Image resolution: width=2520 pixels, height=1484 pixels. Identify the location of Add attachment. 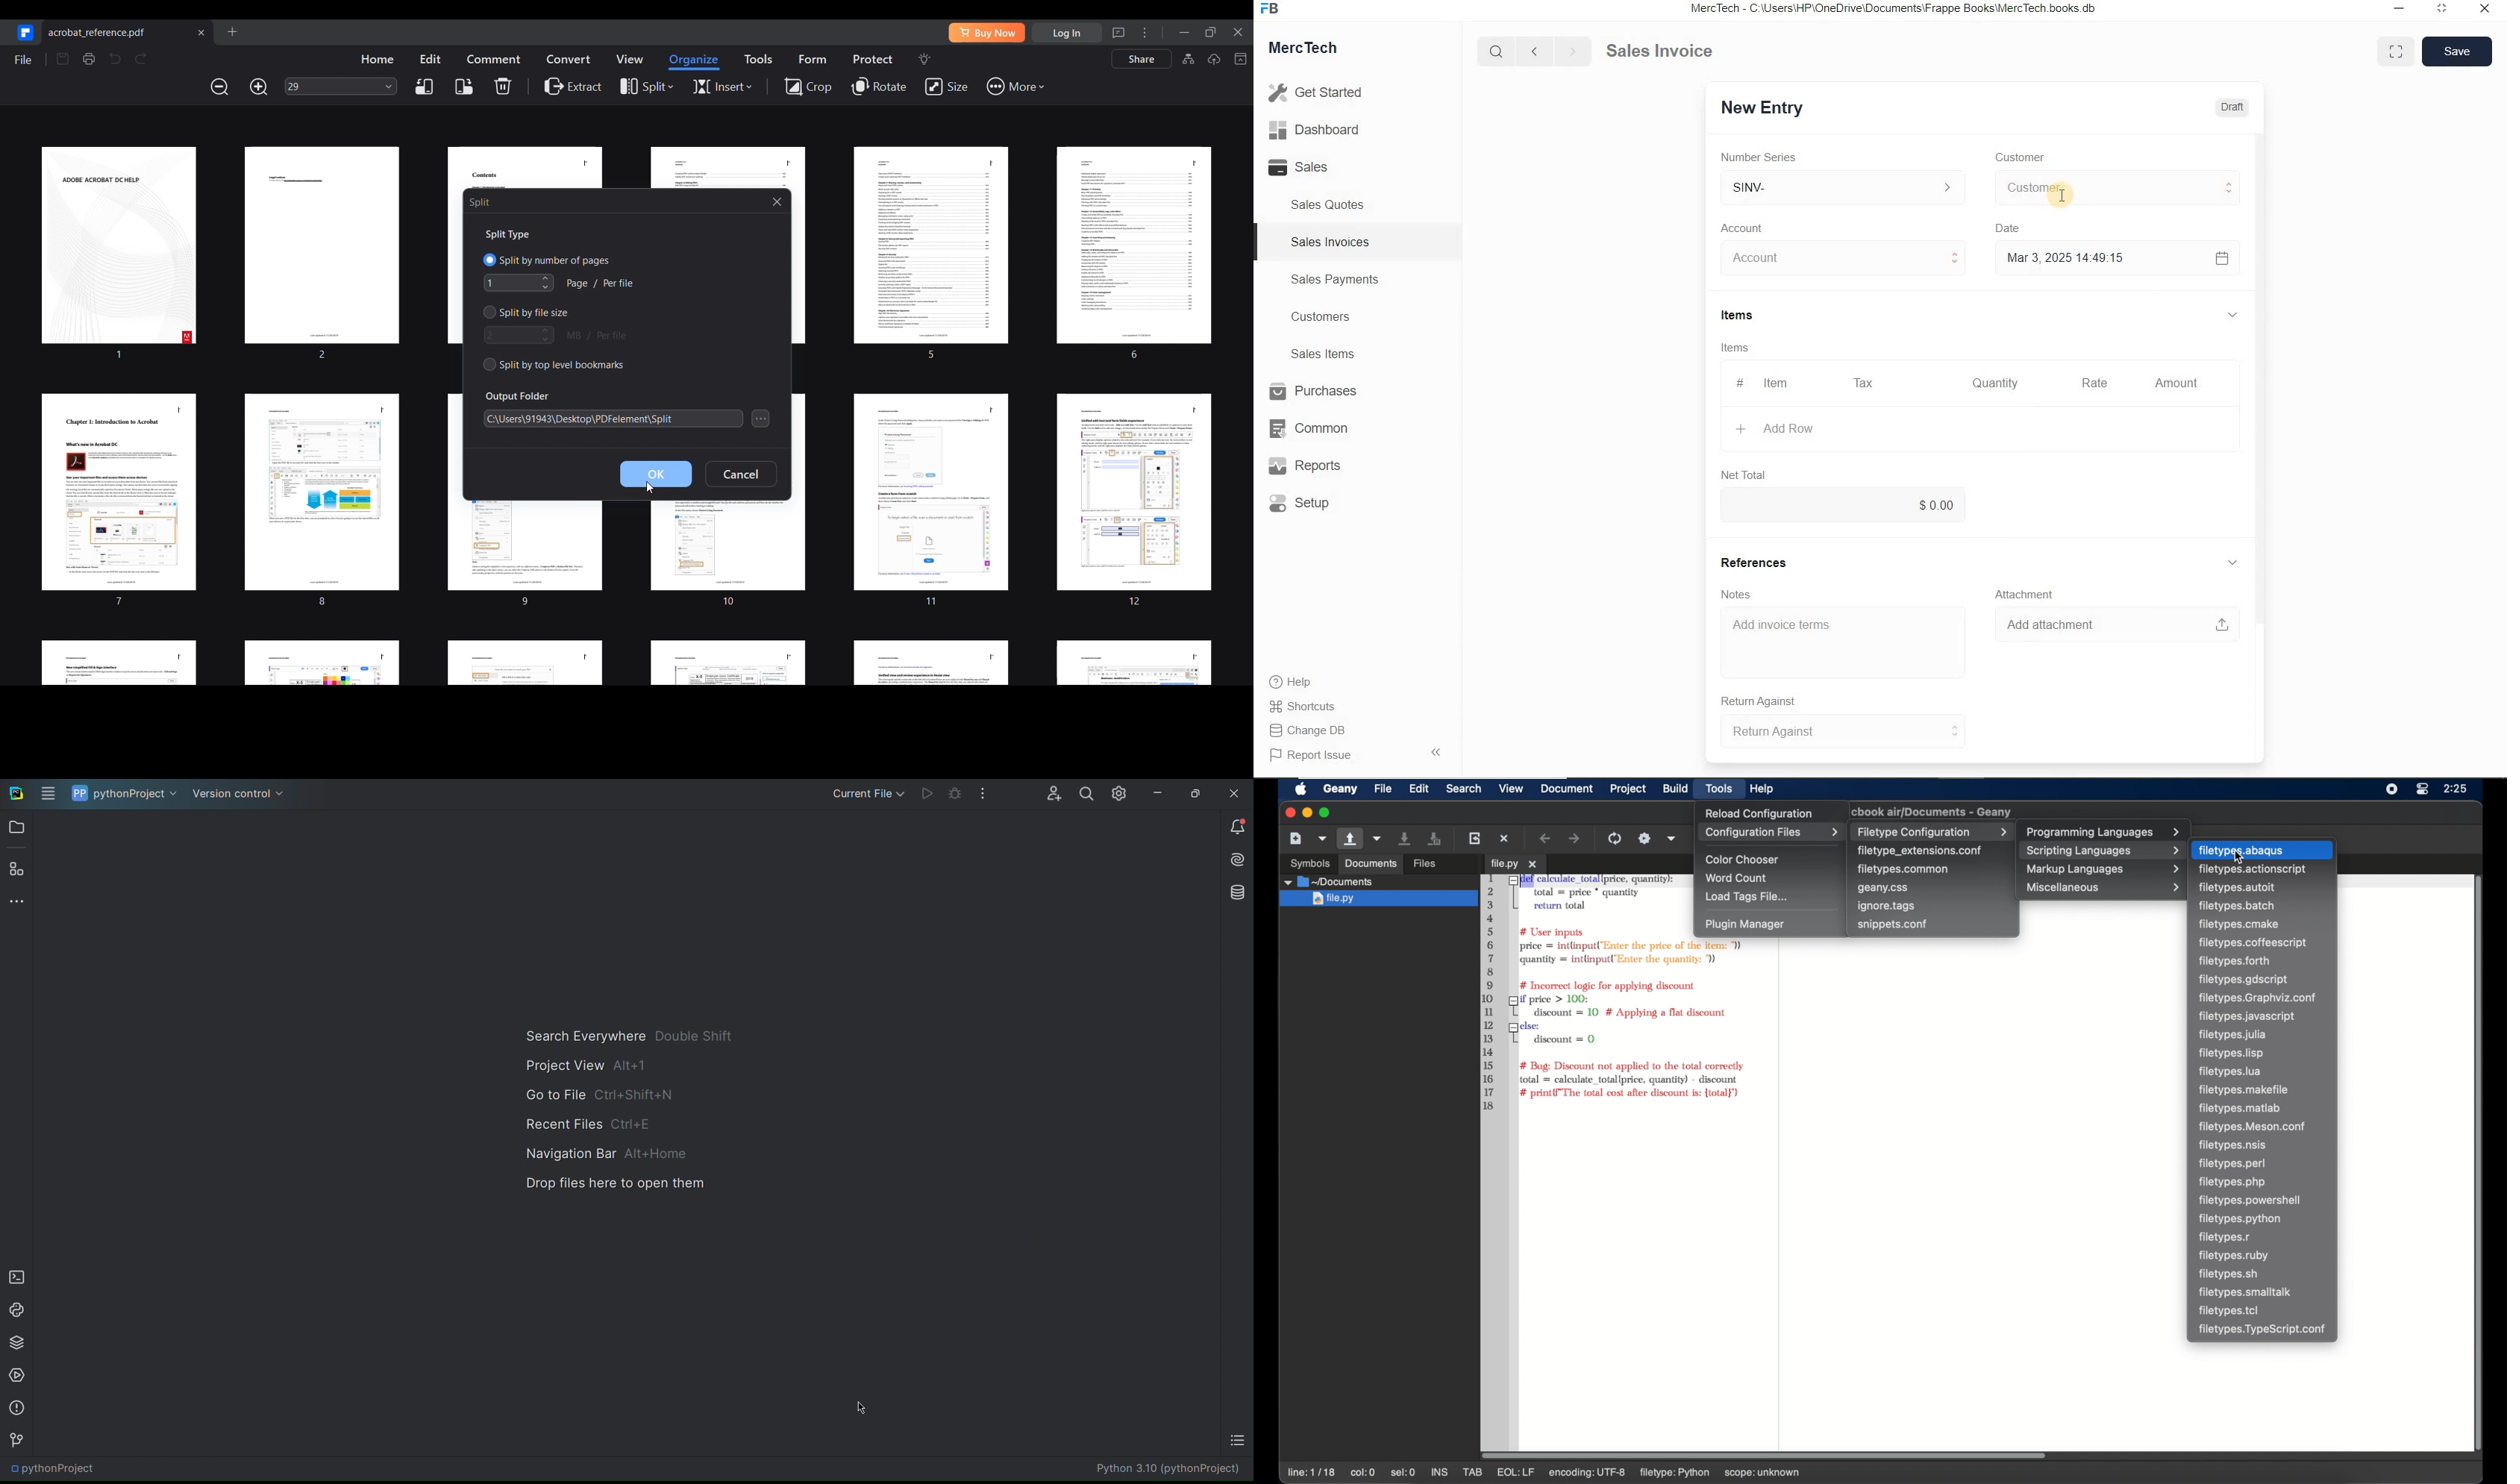
(2117, 624).